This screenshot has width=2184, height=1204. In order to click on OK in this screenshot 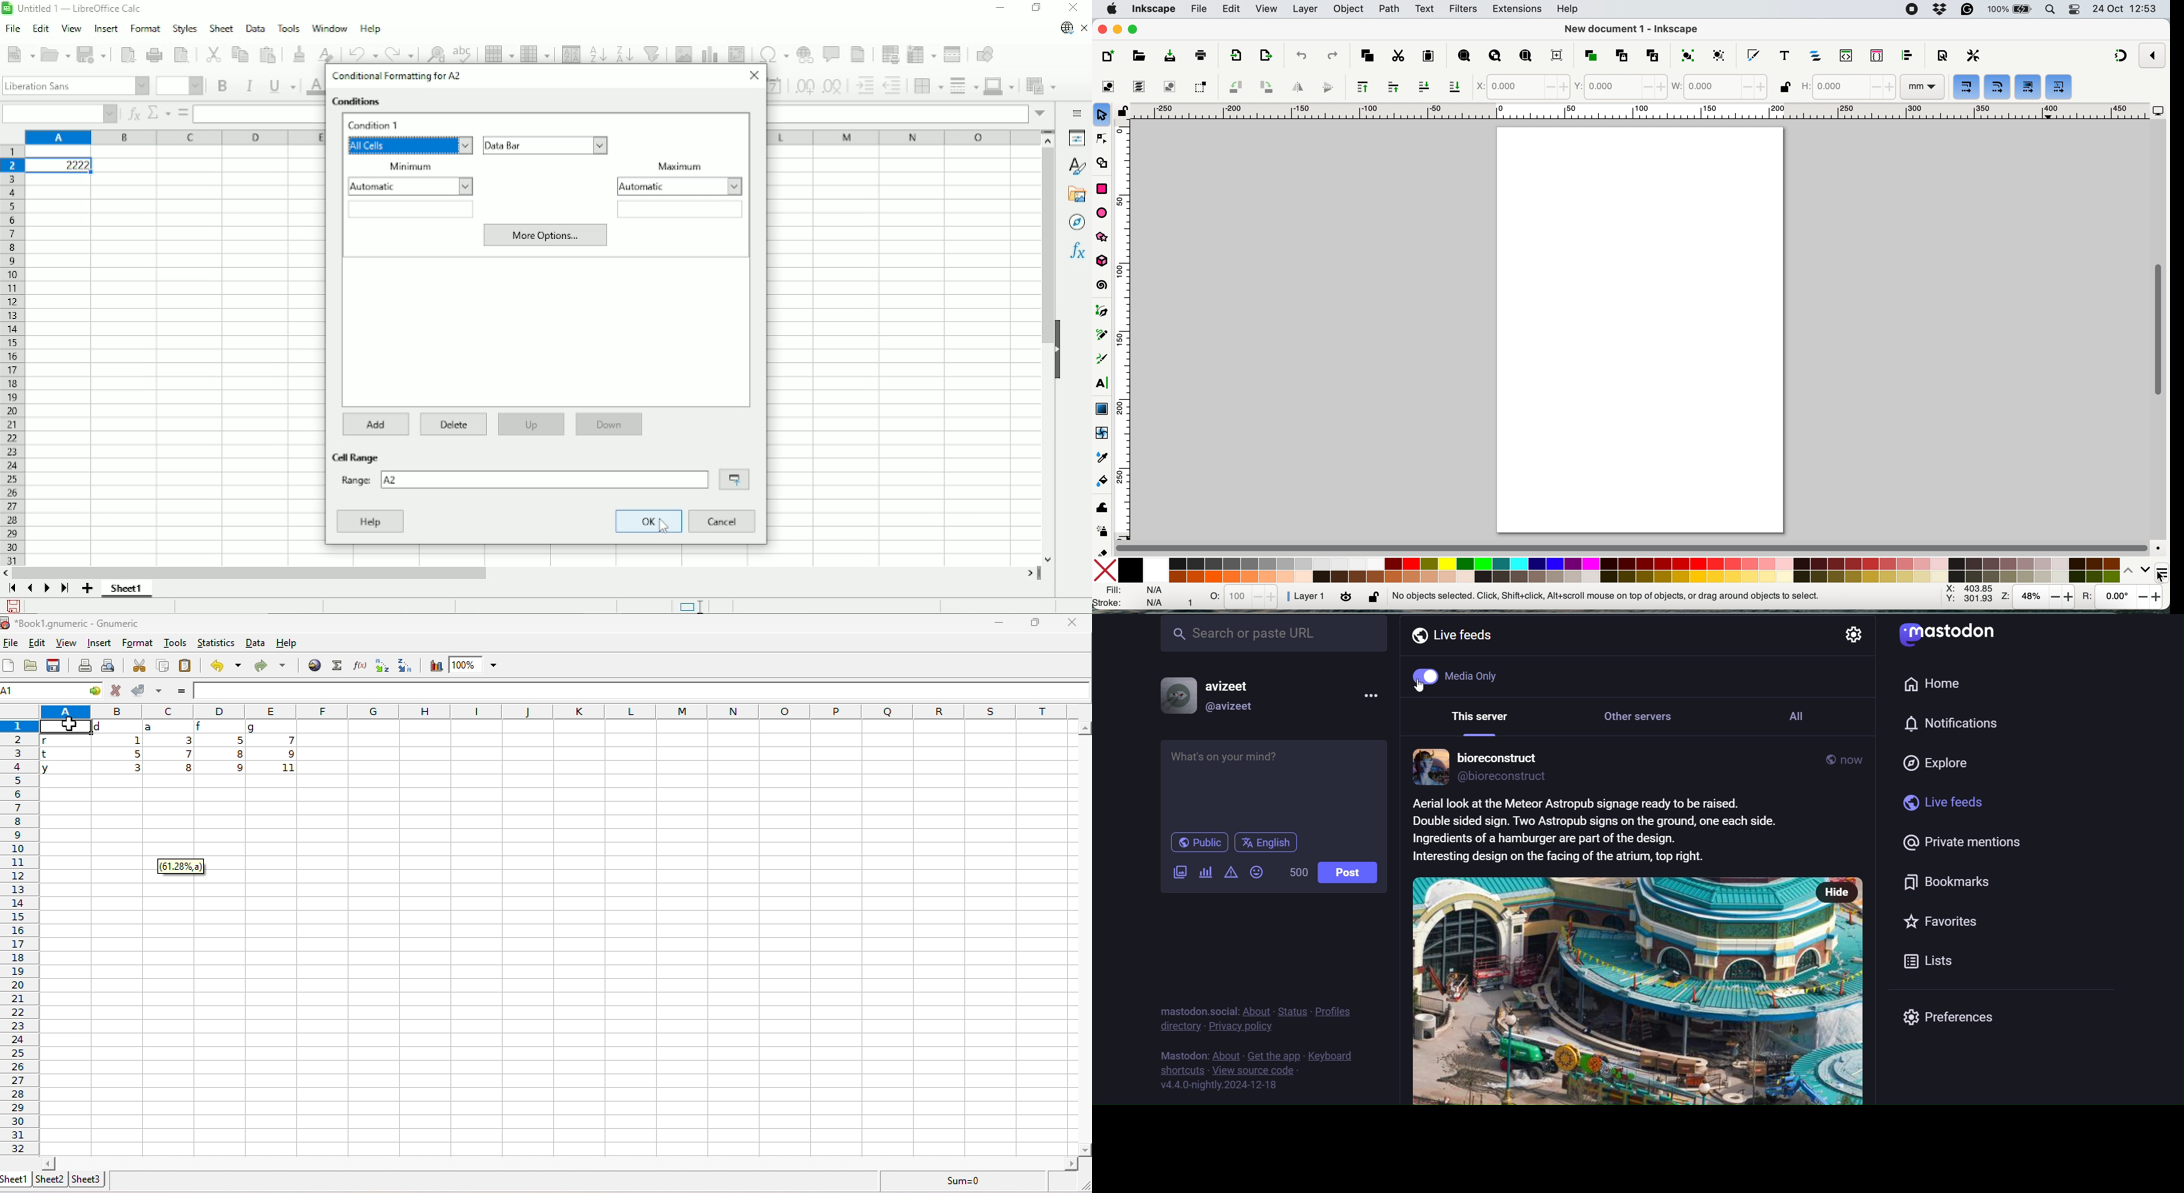, I will do `click(649, 522)`.